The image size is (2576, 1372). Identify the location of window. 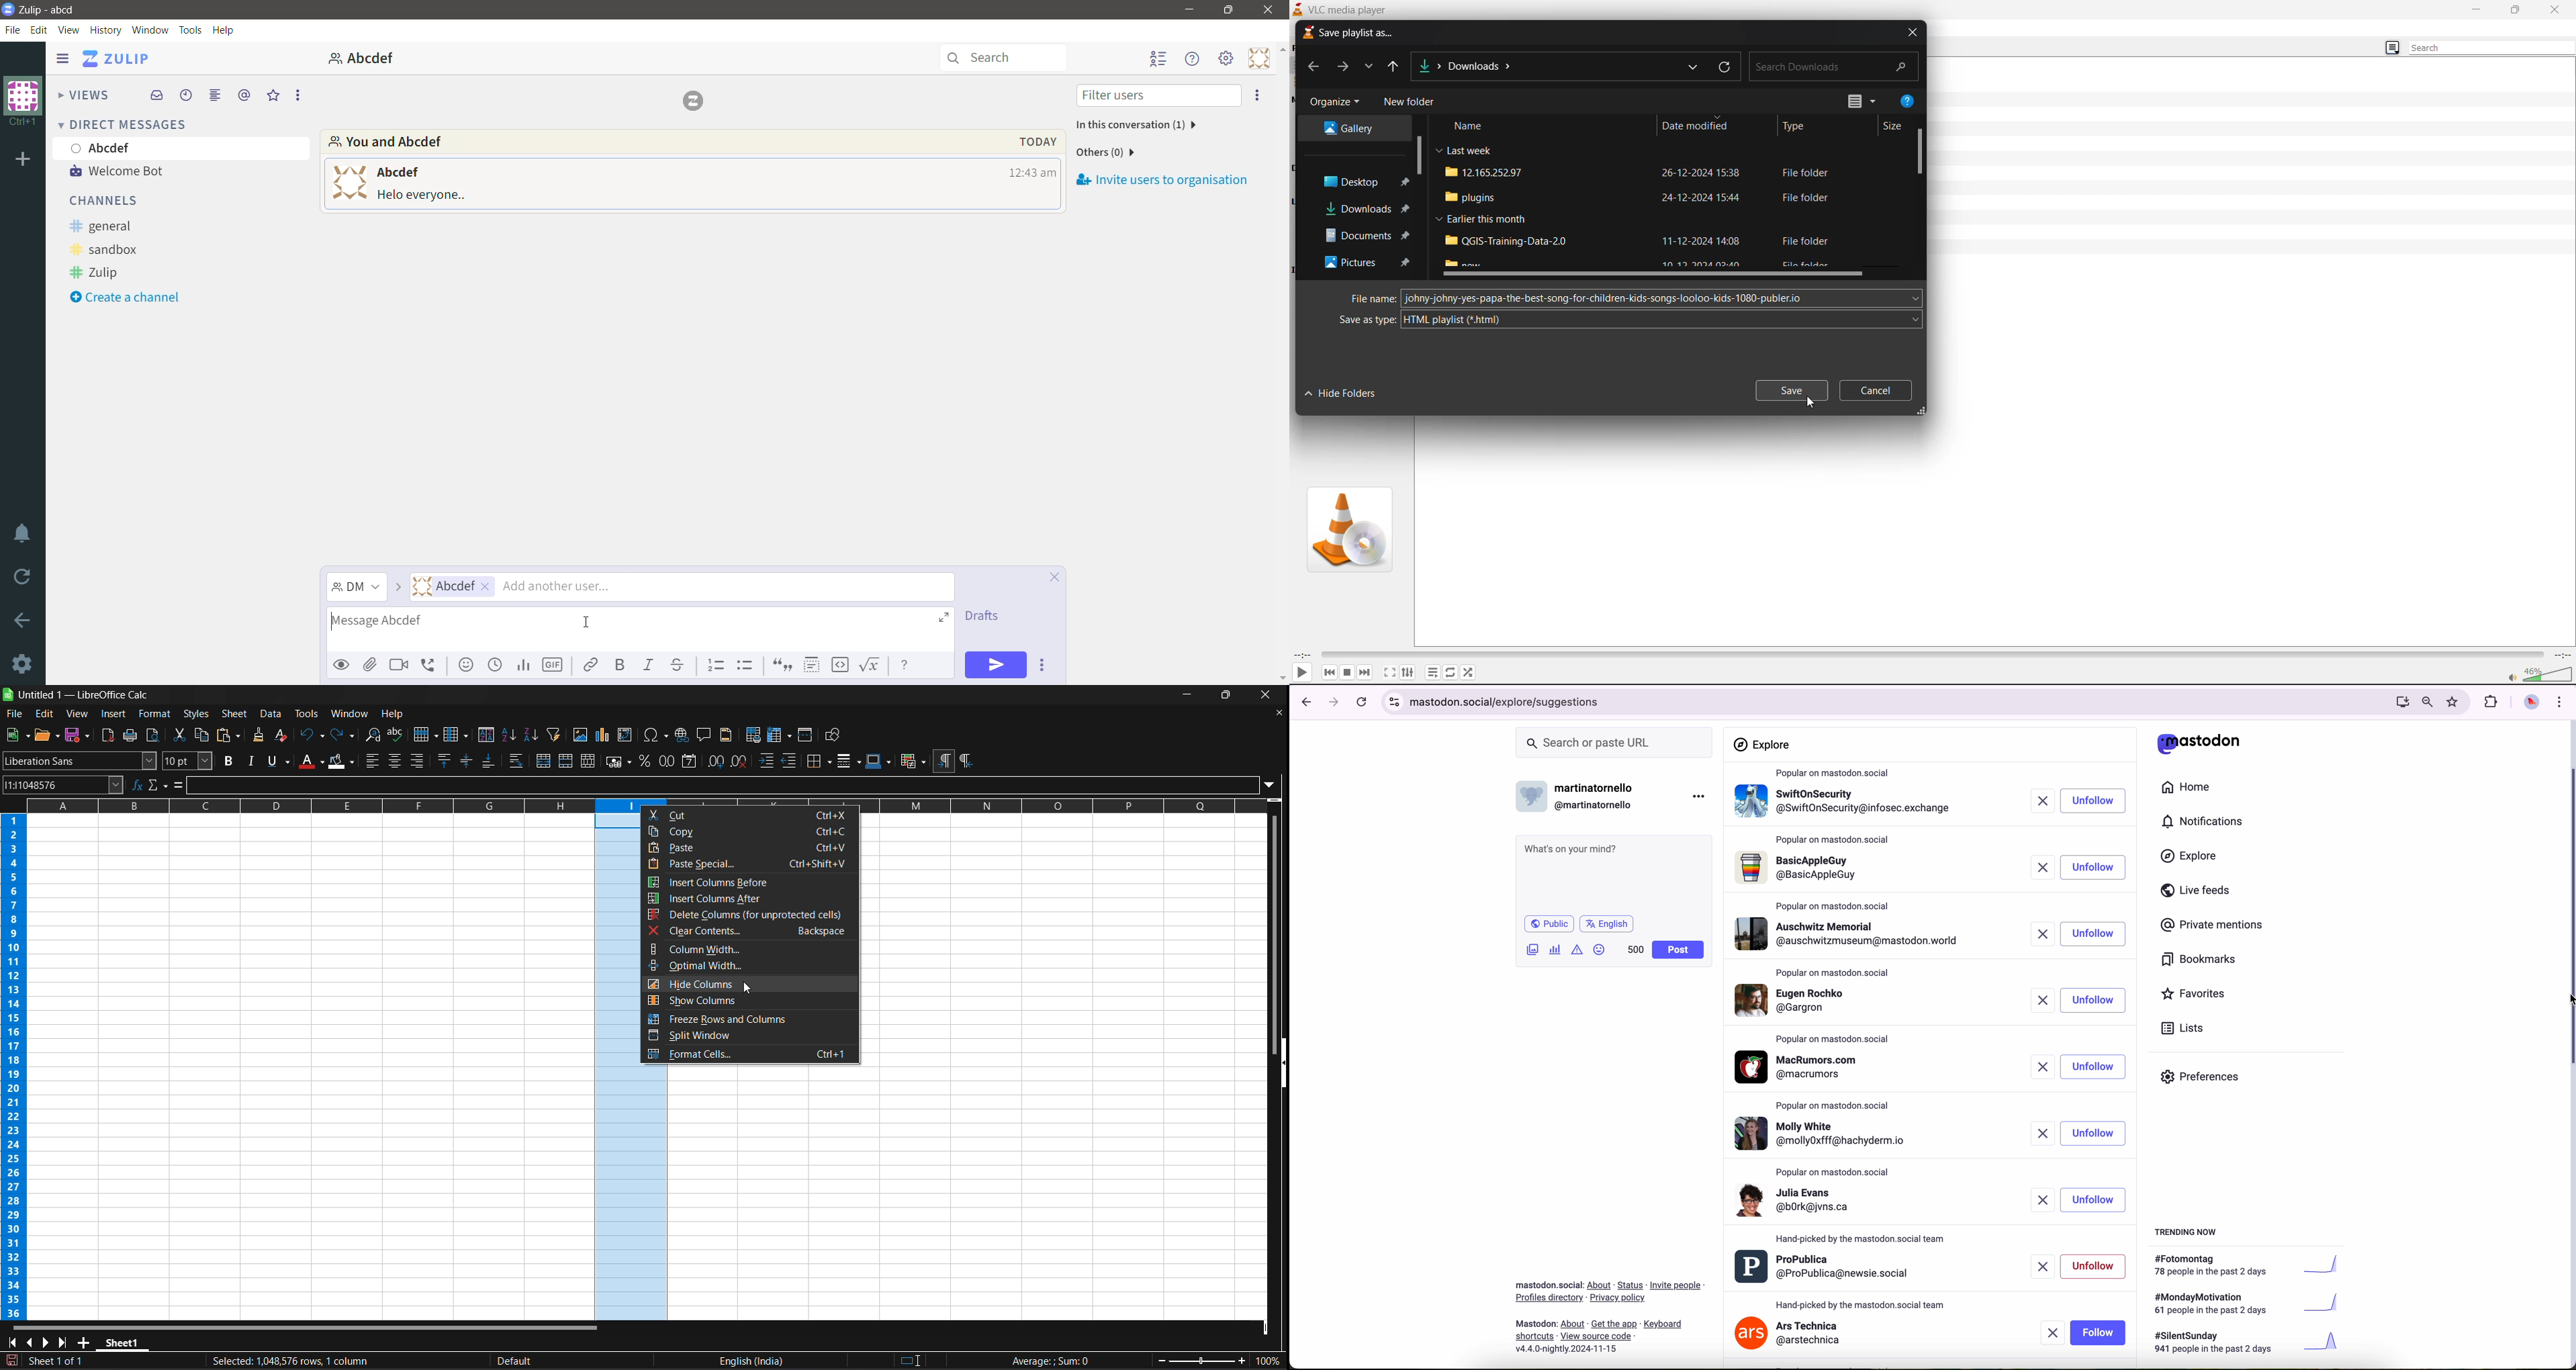
(350, 714).